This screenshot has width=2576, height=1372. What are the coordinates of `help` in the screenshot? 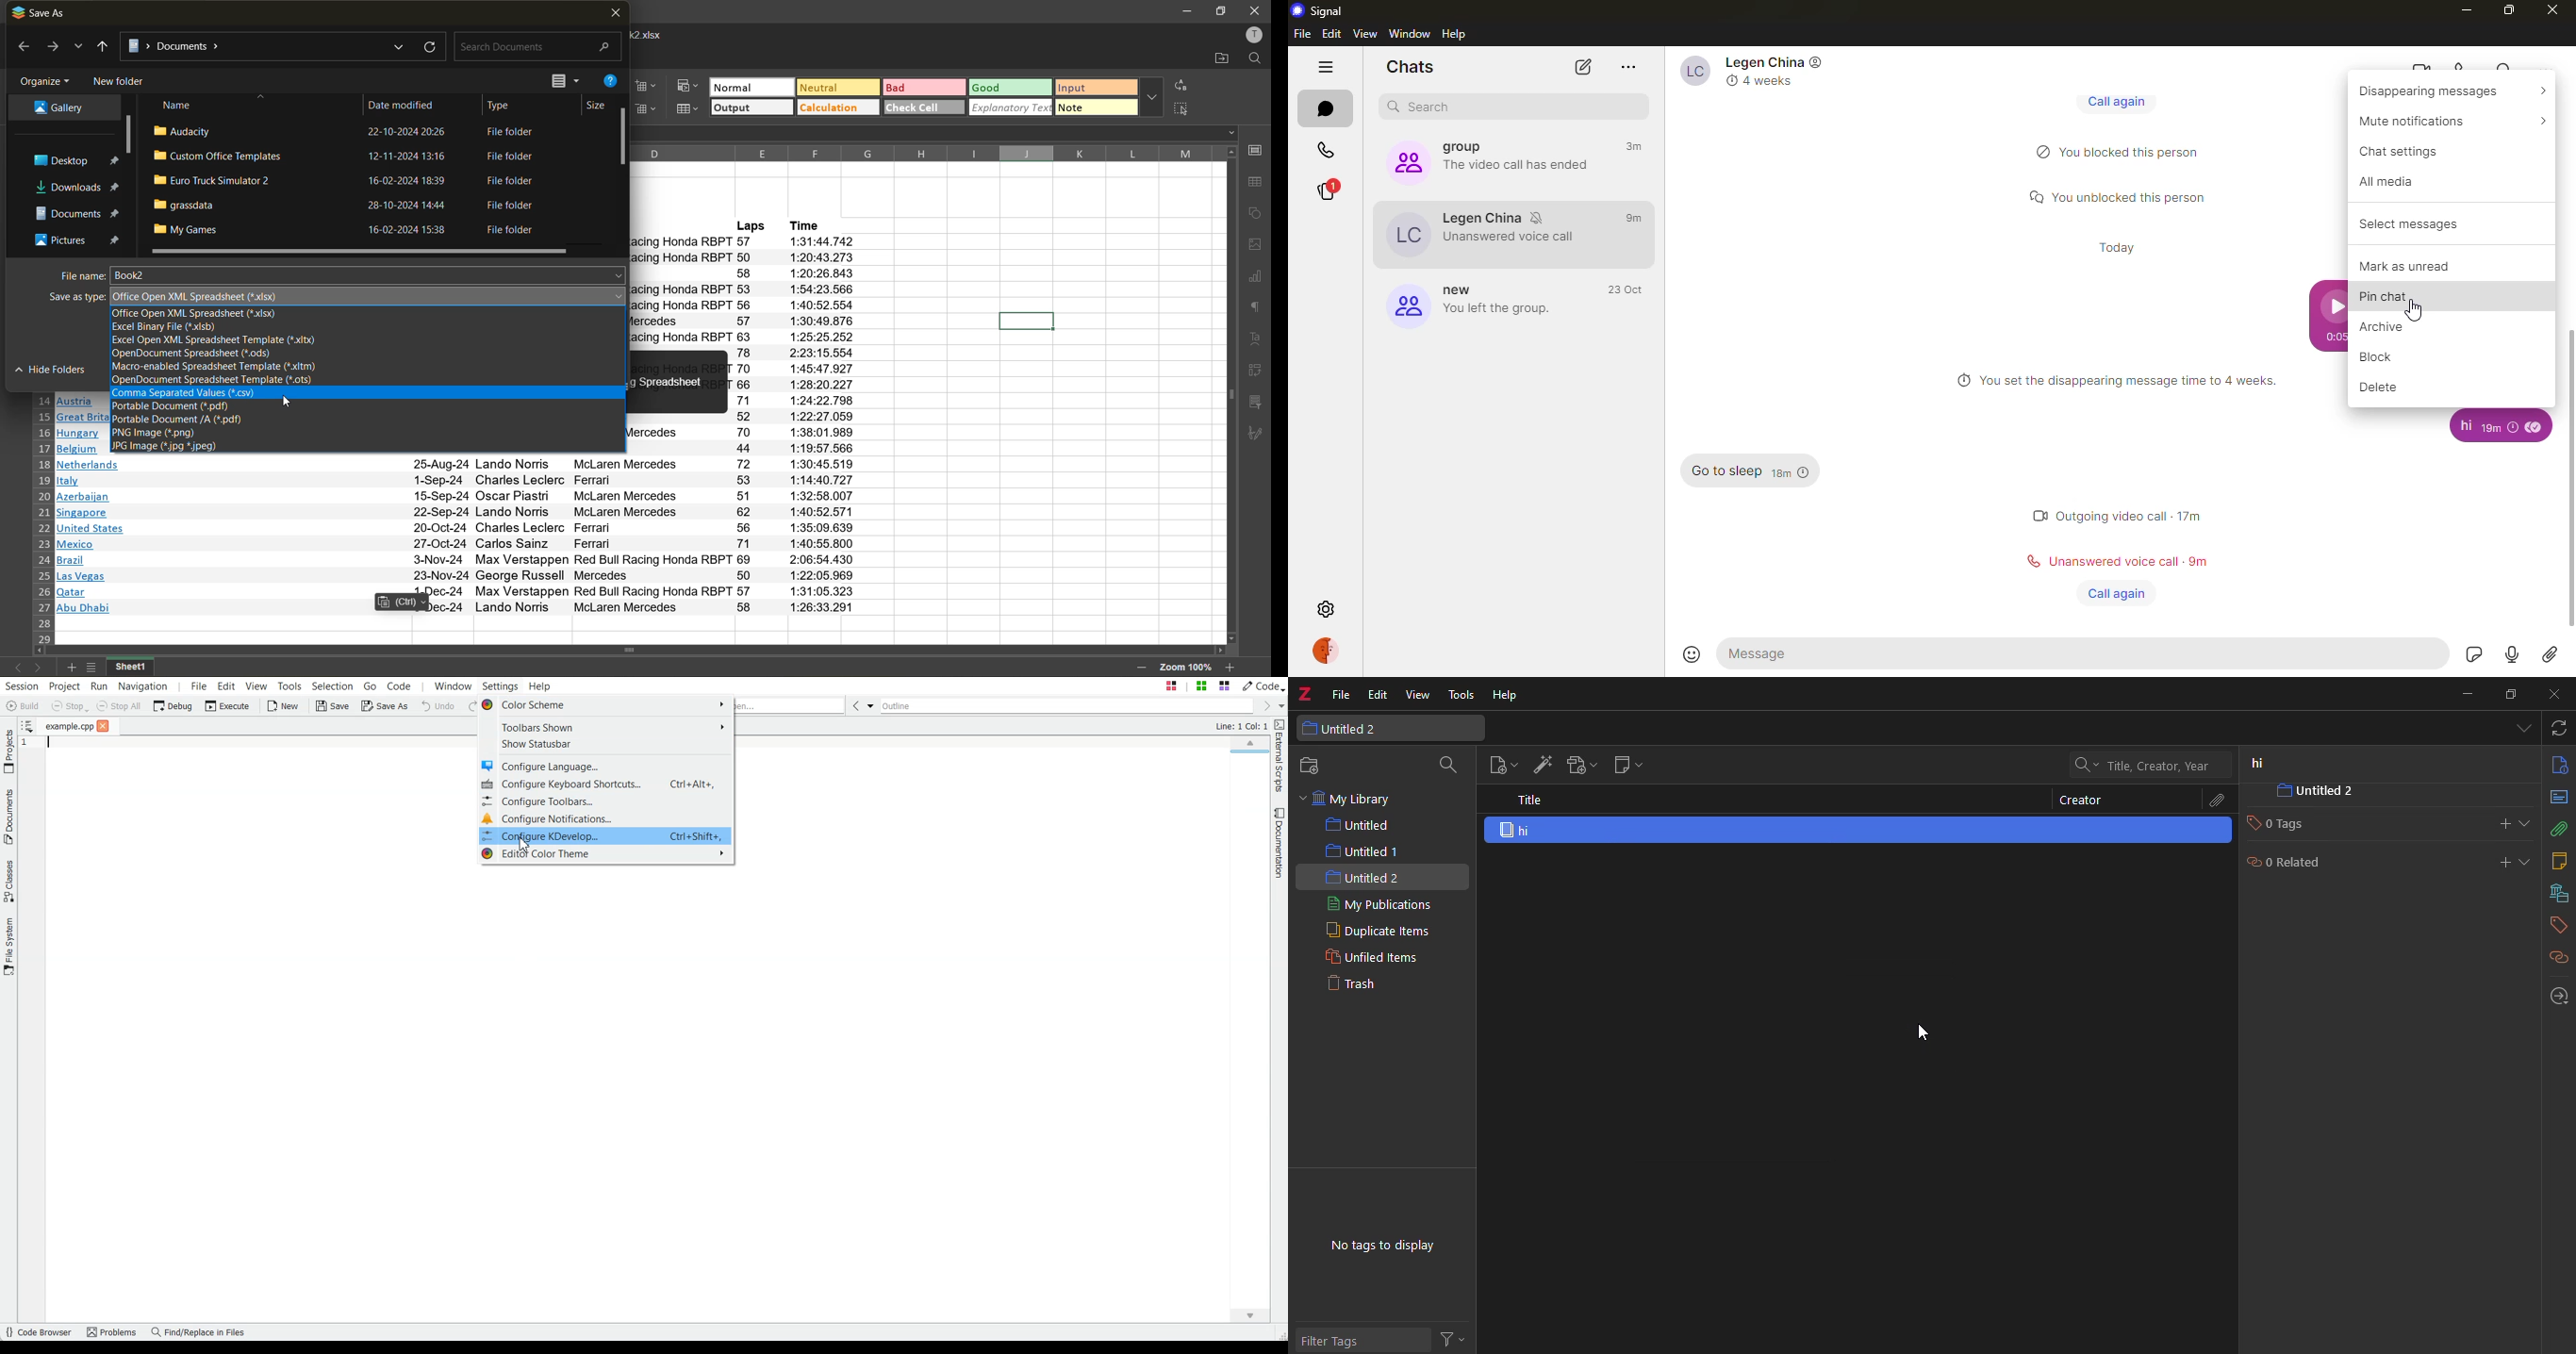 It's located at (1507, 696).